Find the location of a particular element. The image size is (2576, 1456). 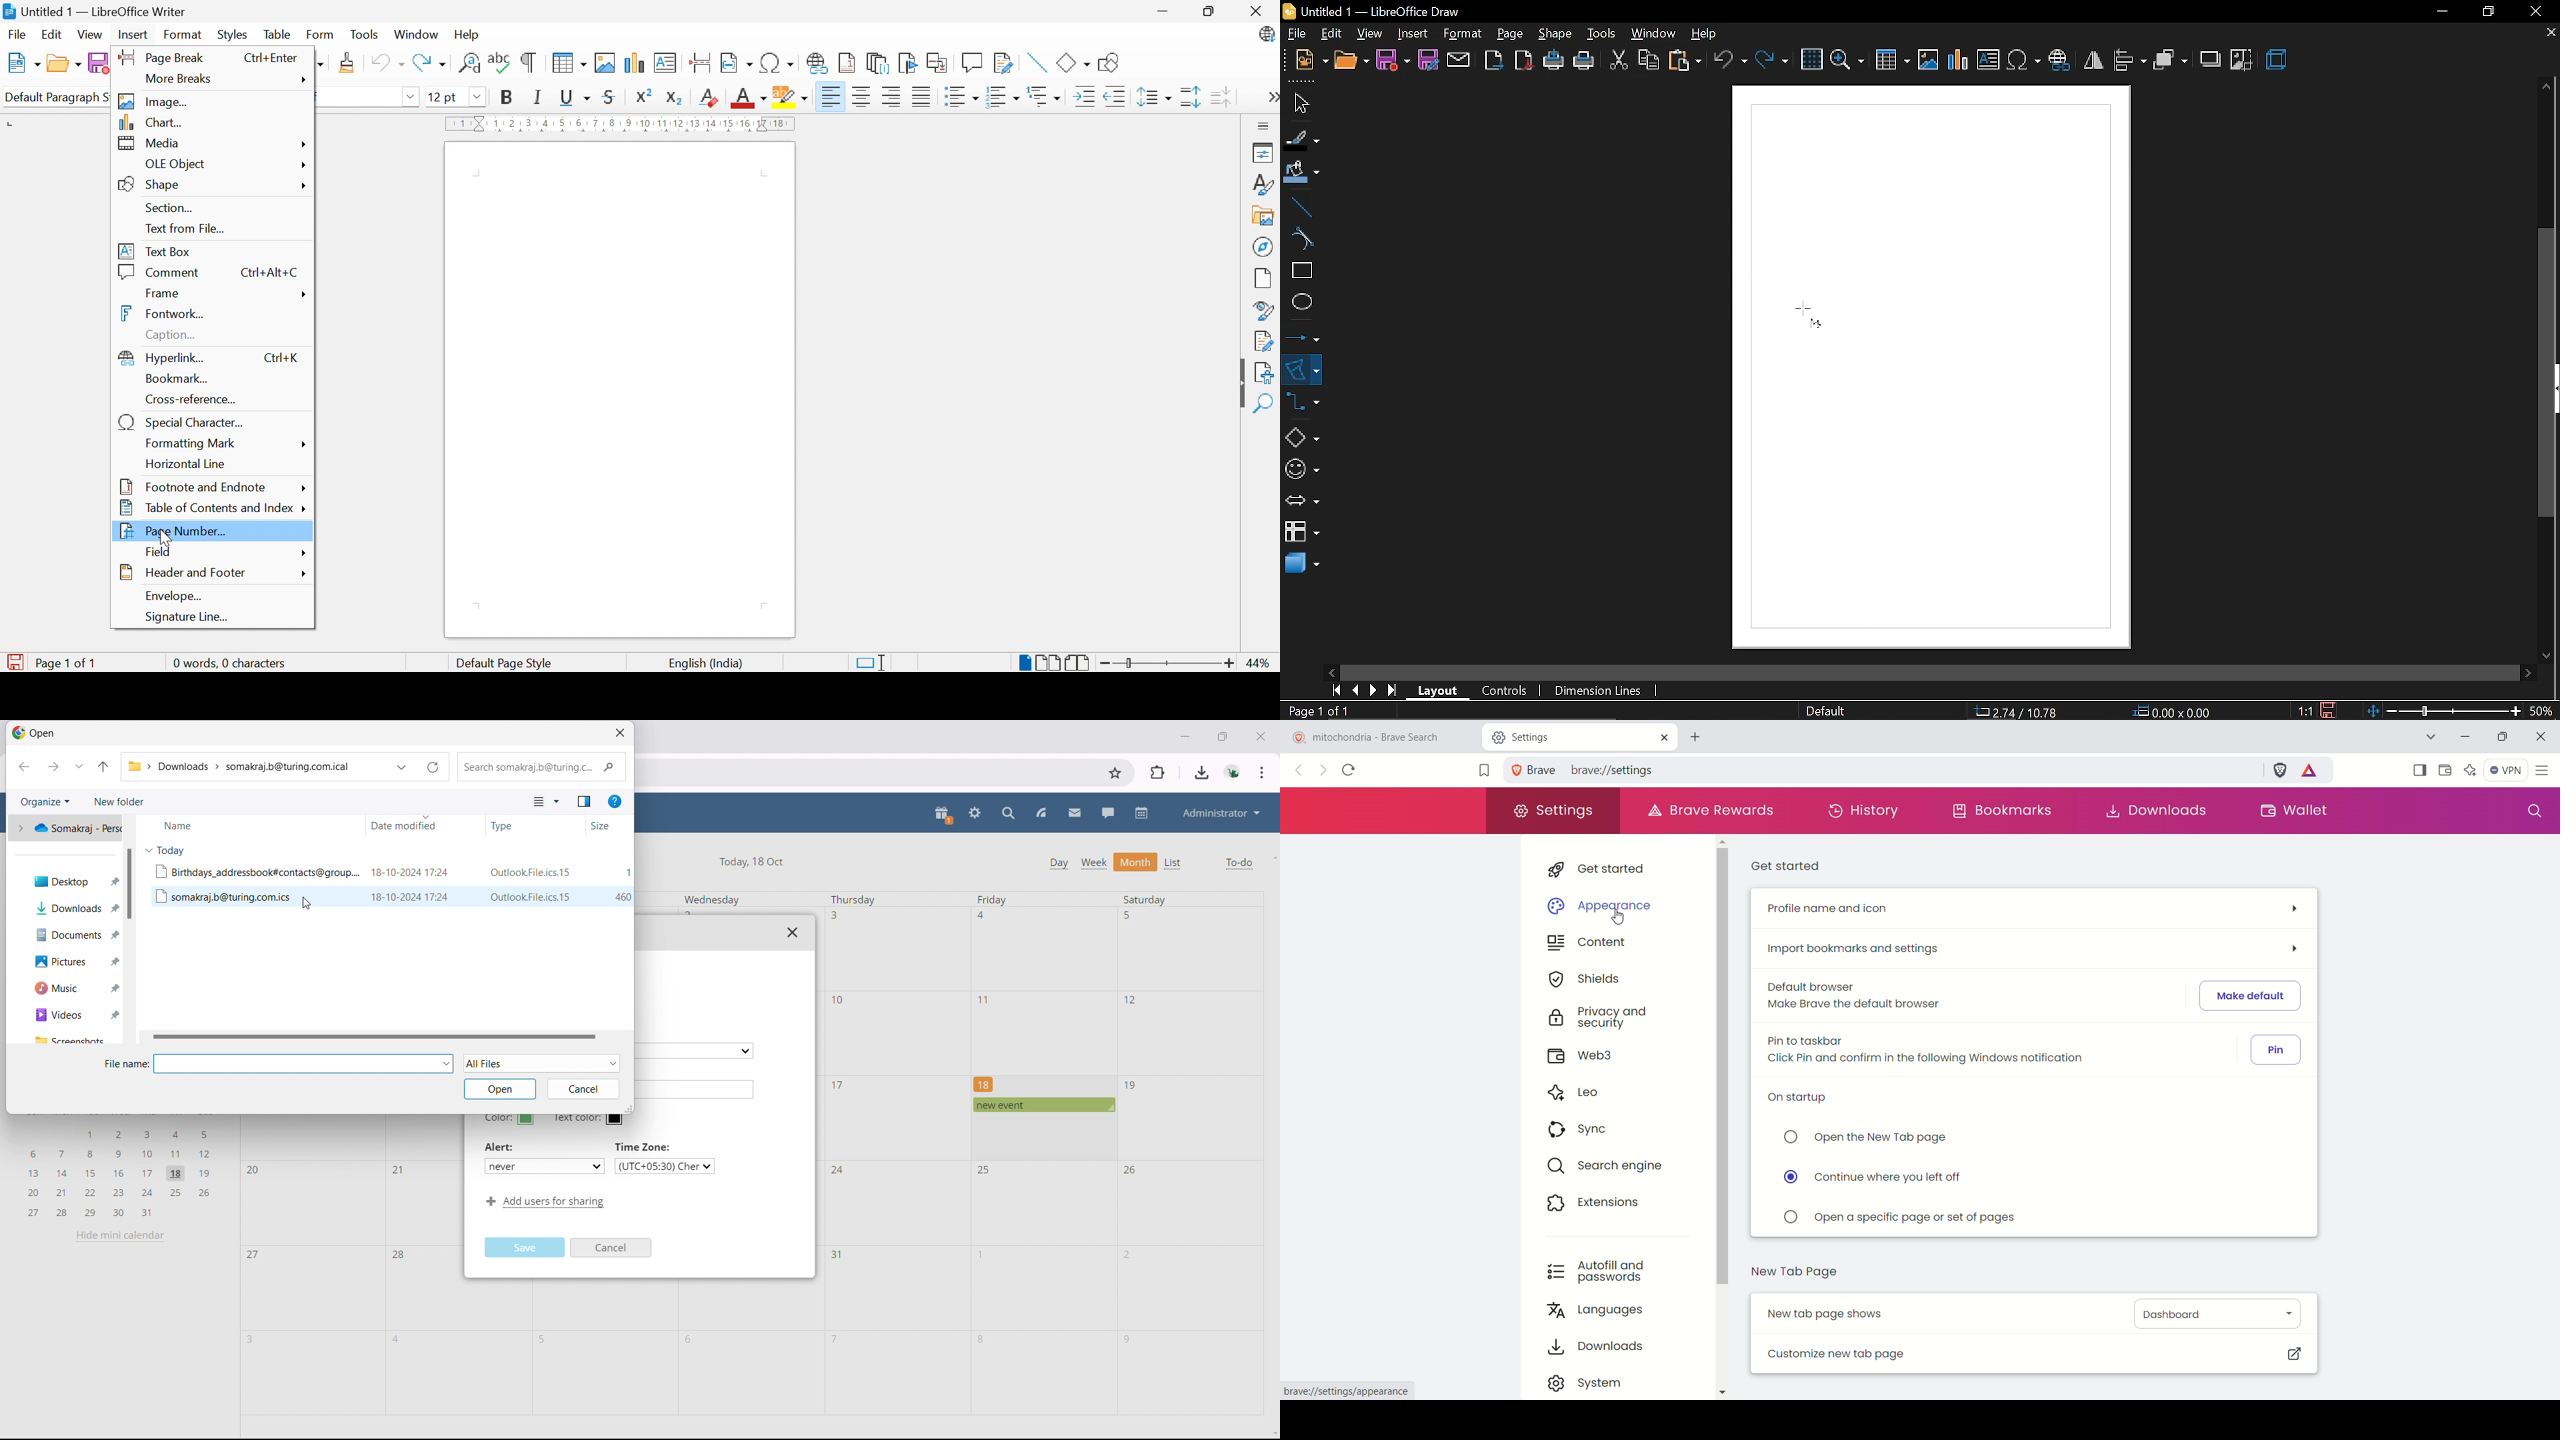

44% is located at coordinates (1260, 663).